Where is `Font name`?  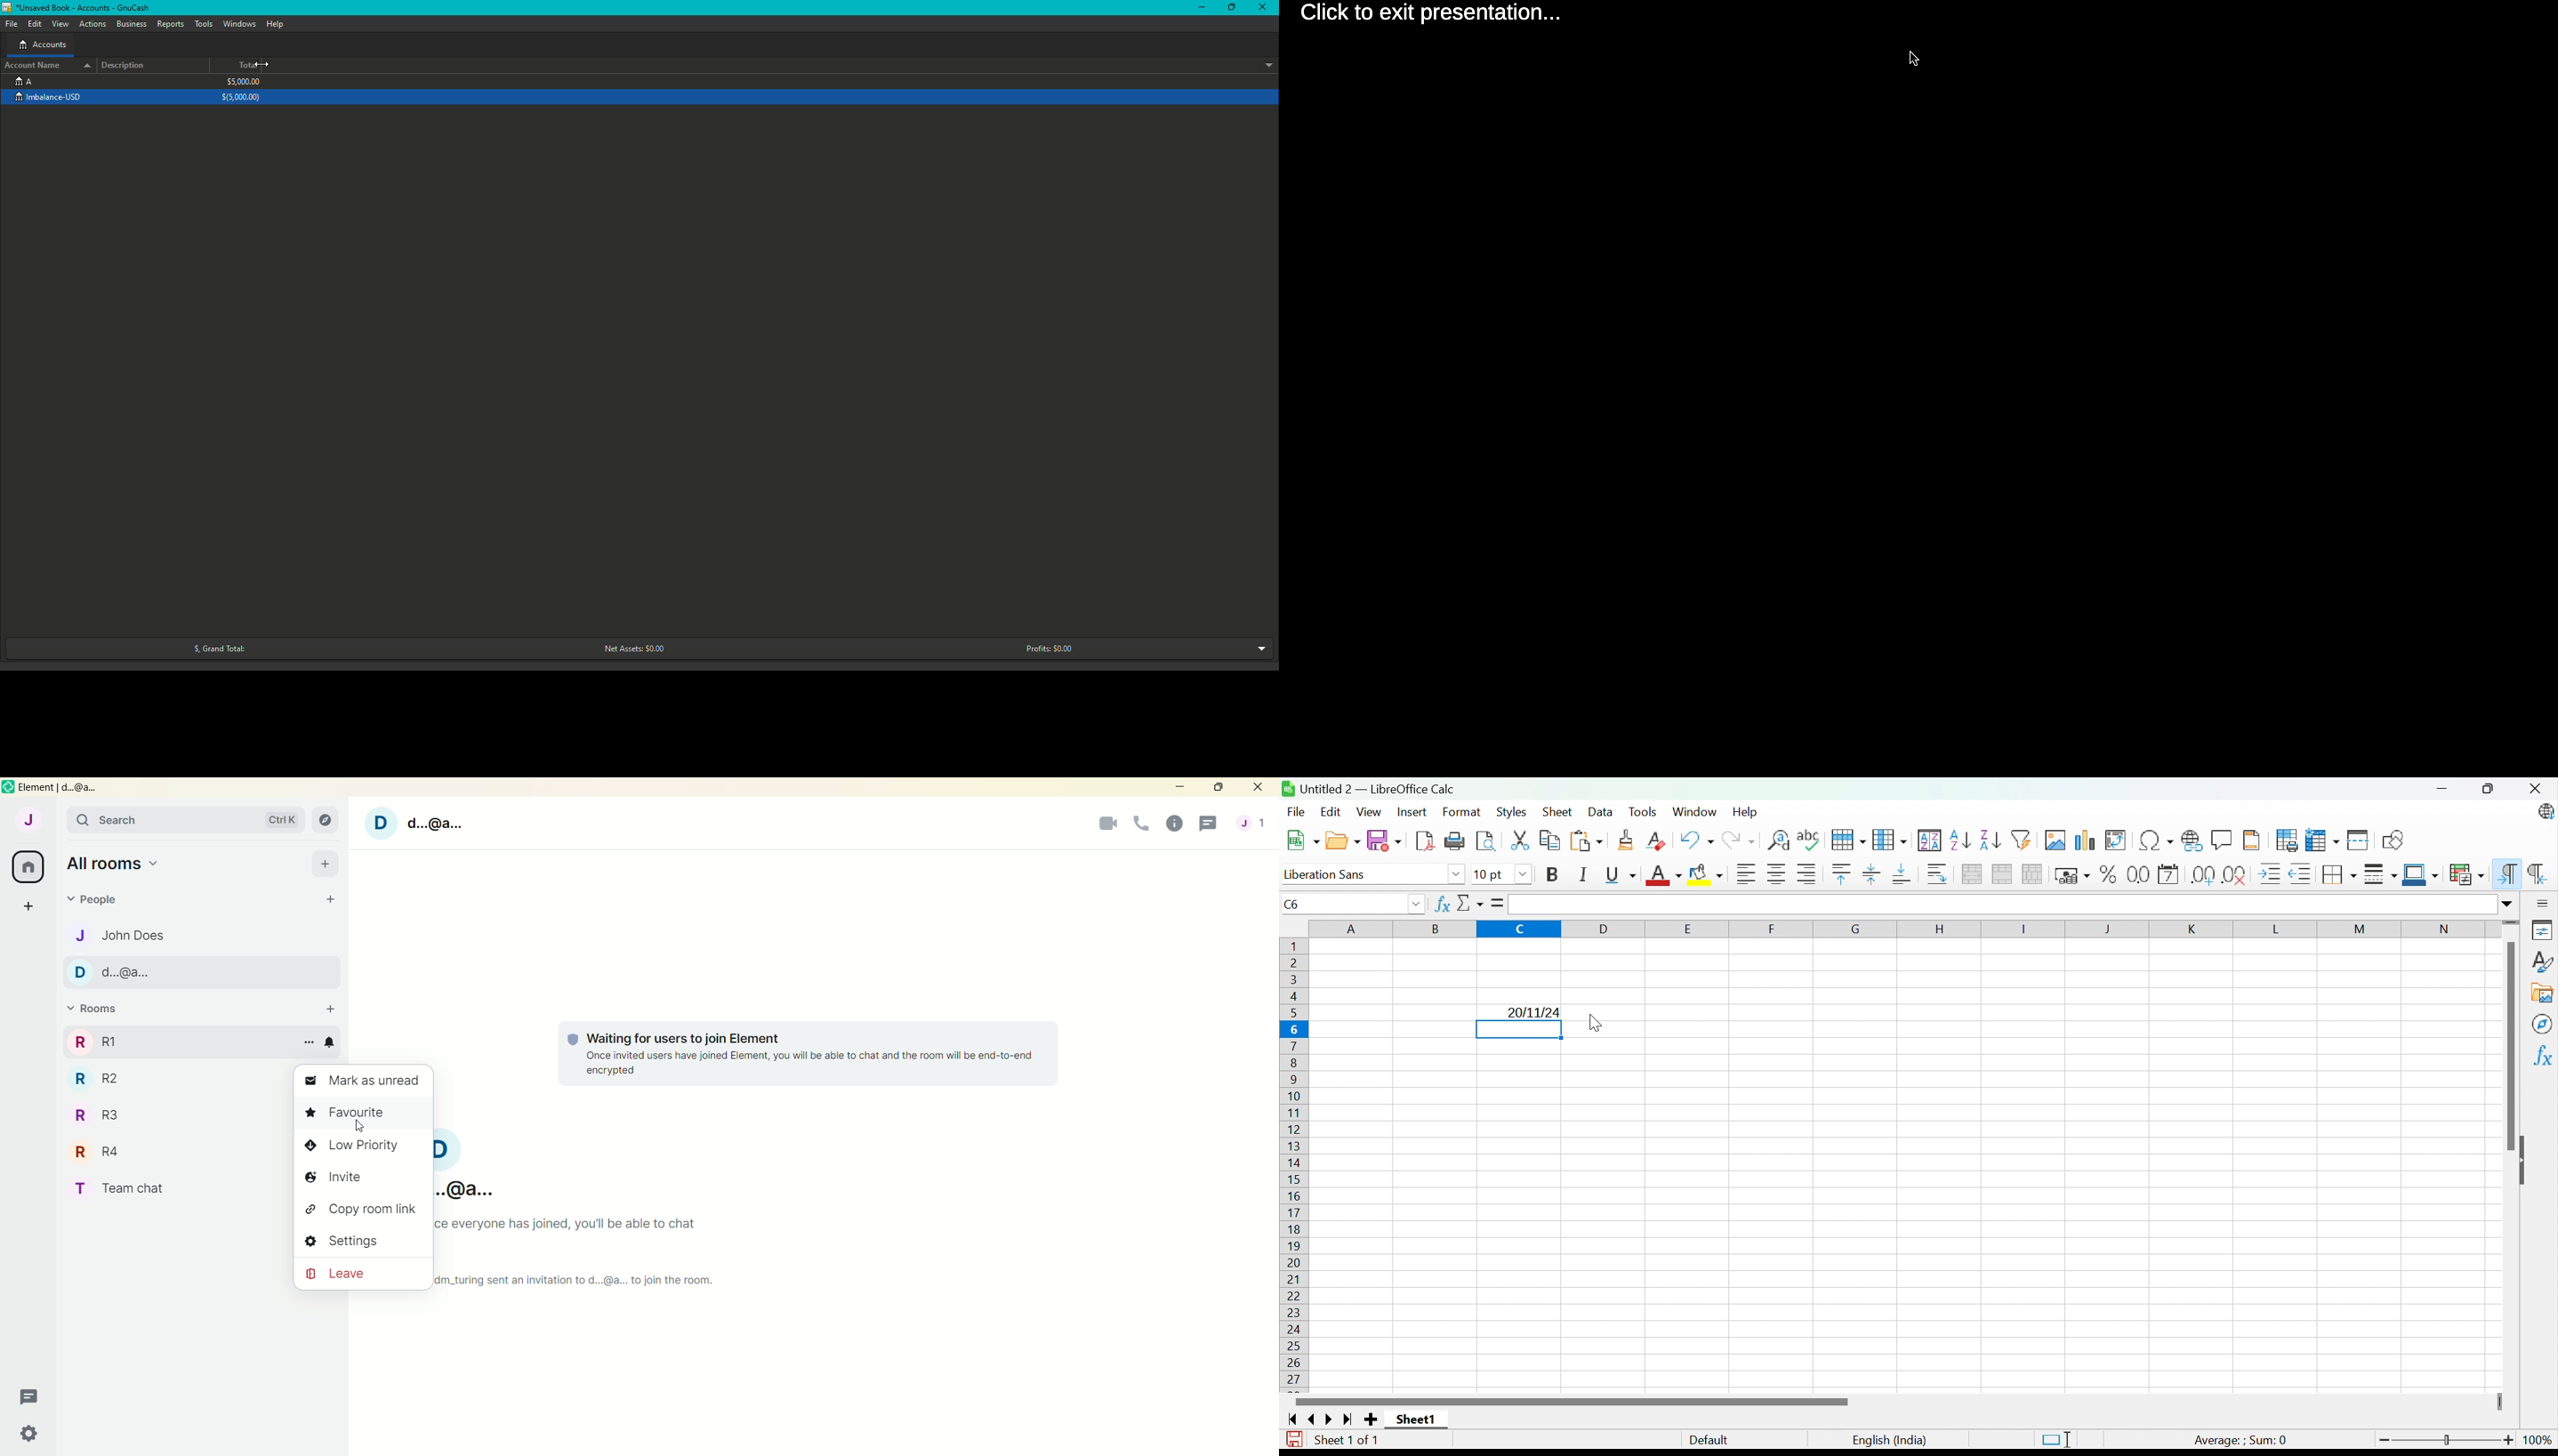 Font name is located at coordinates (1491, 875).